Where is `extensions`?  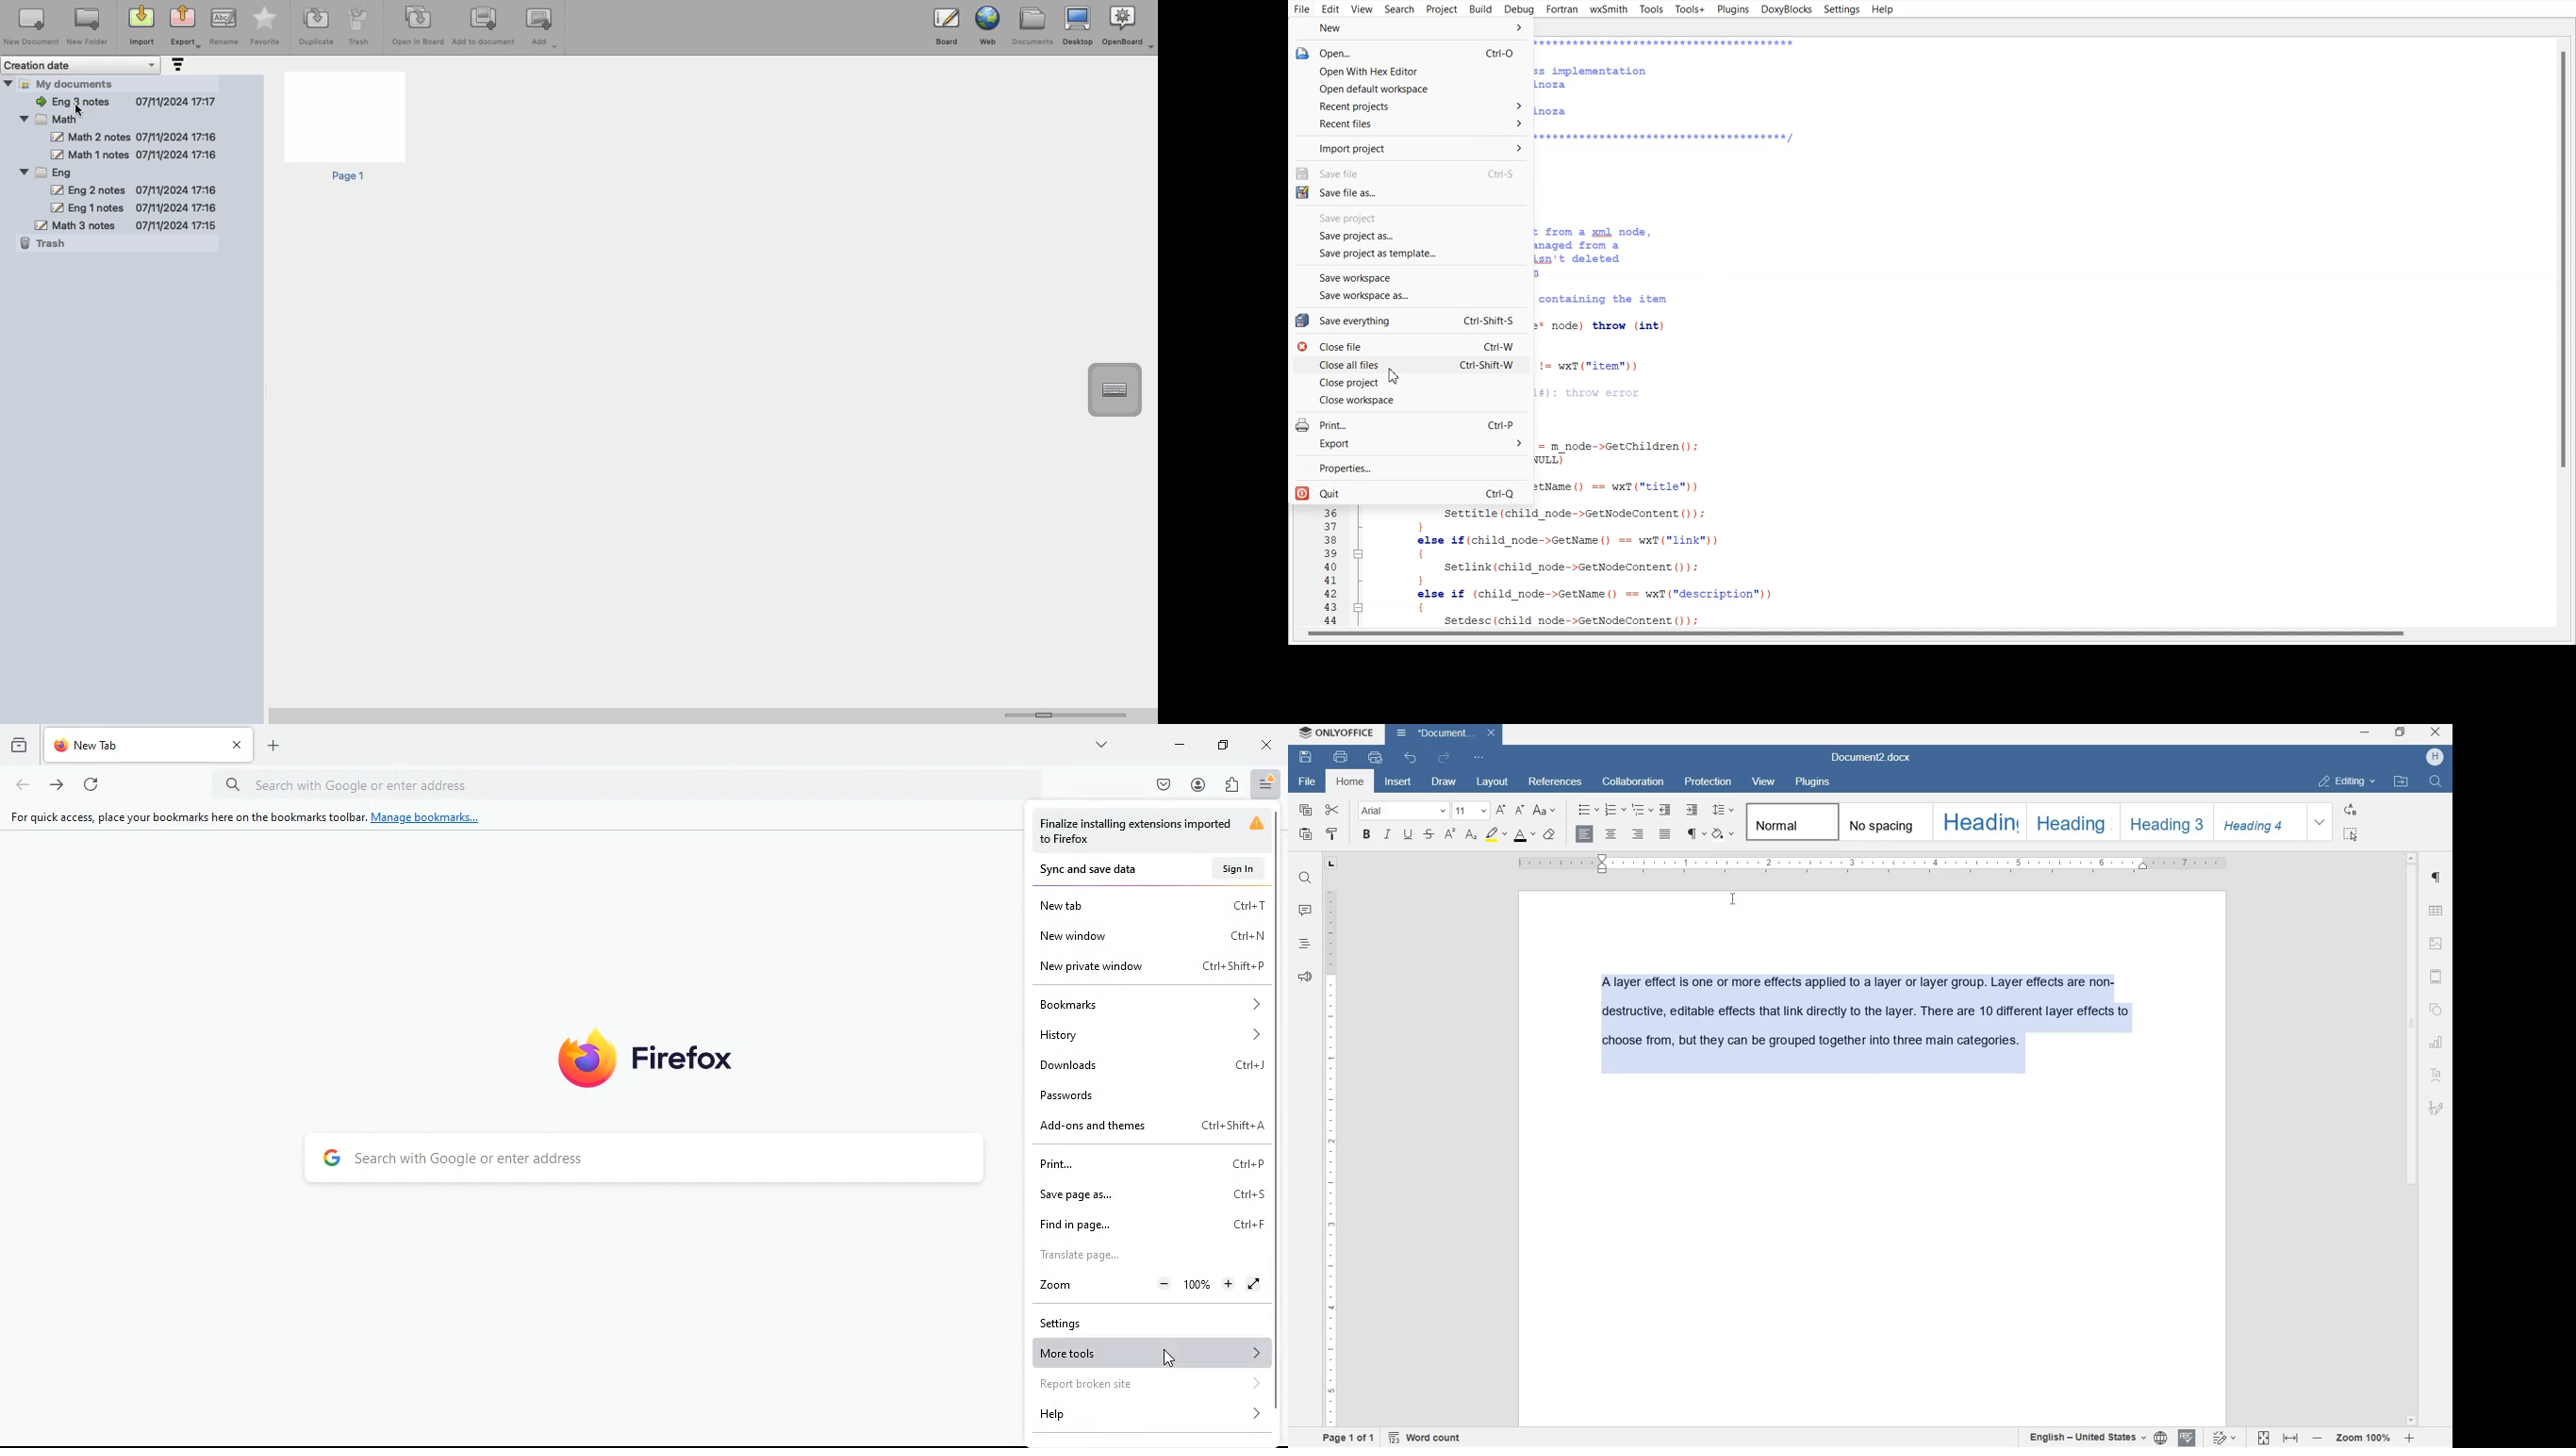
extensions is located at coordinates (1232, 785).